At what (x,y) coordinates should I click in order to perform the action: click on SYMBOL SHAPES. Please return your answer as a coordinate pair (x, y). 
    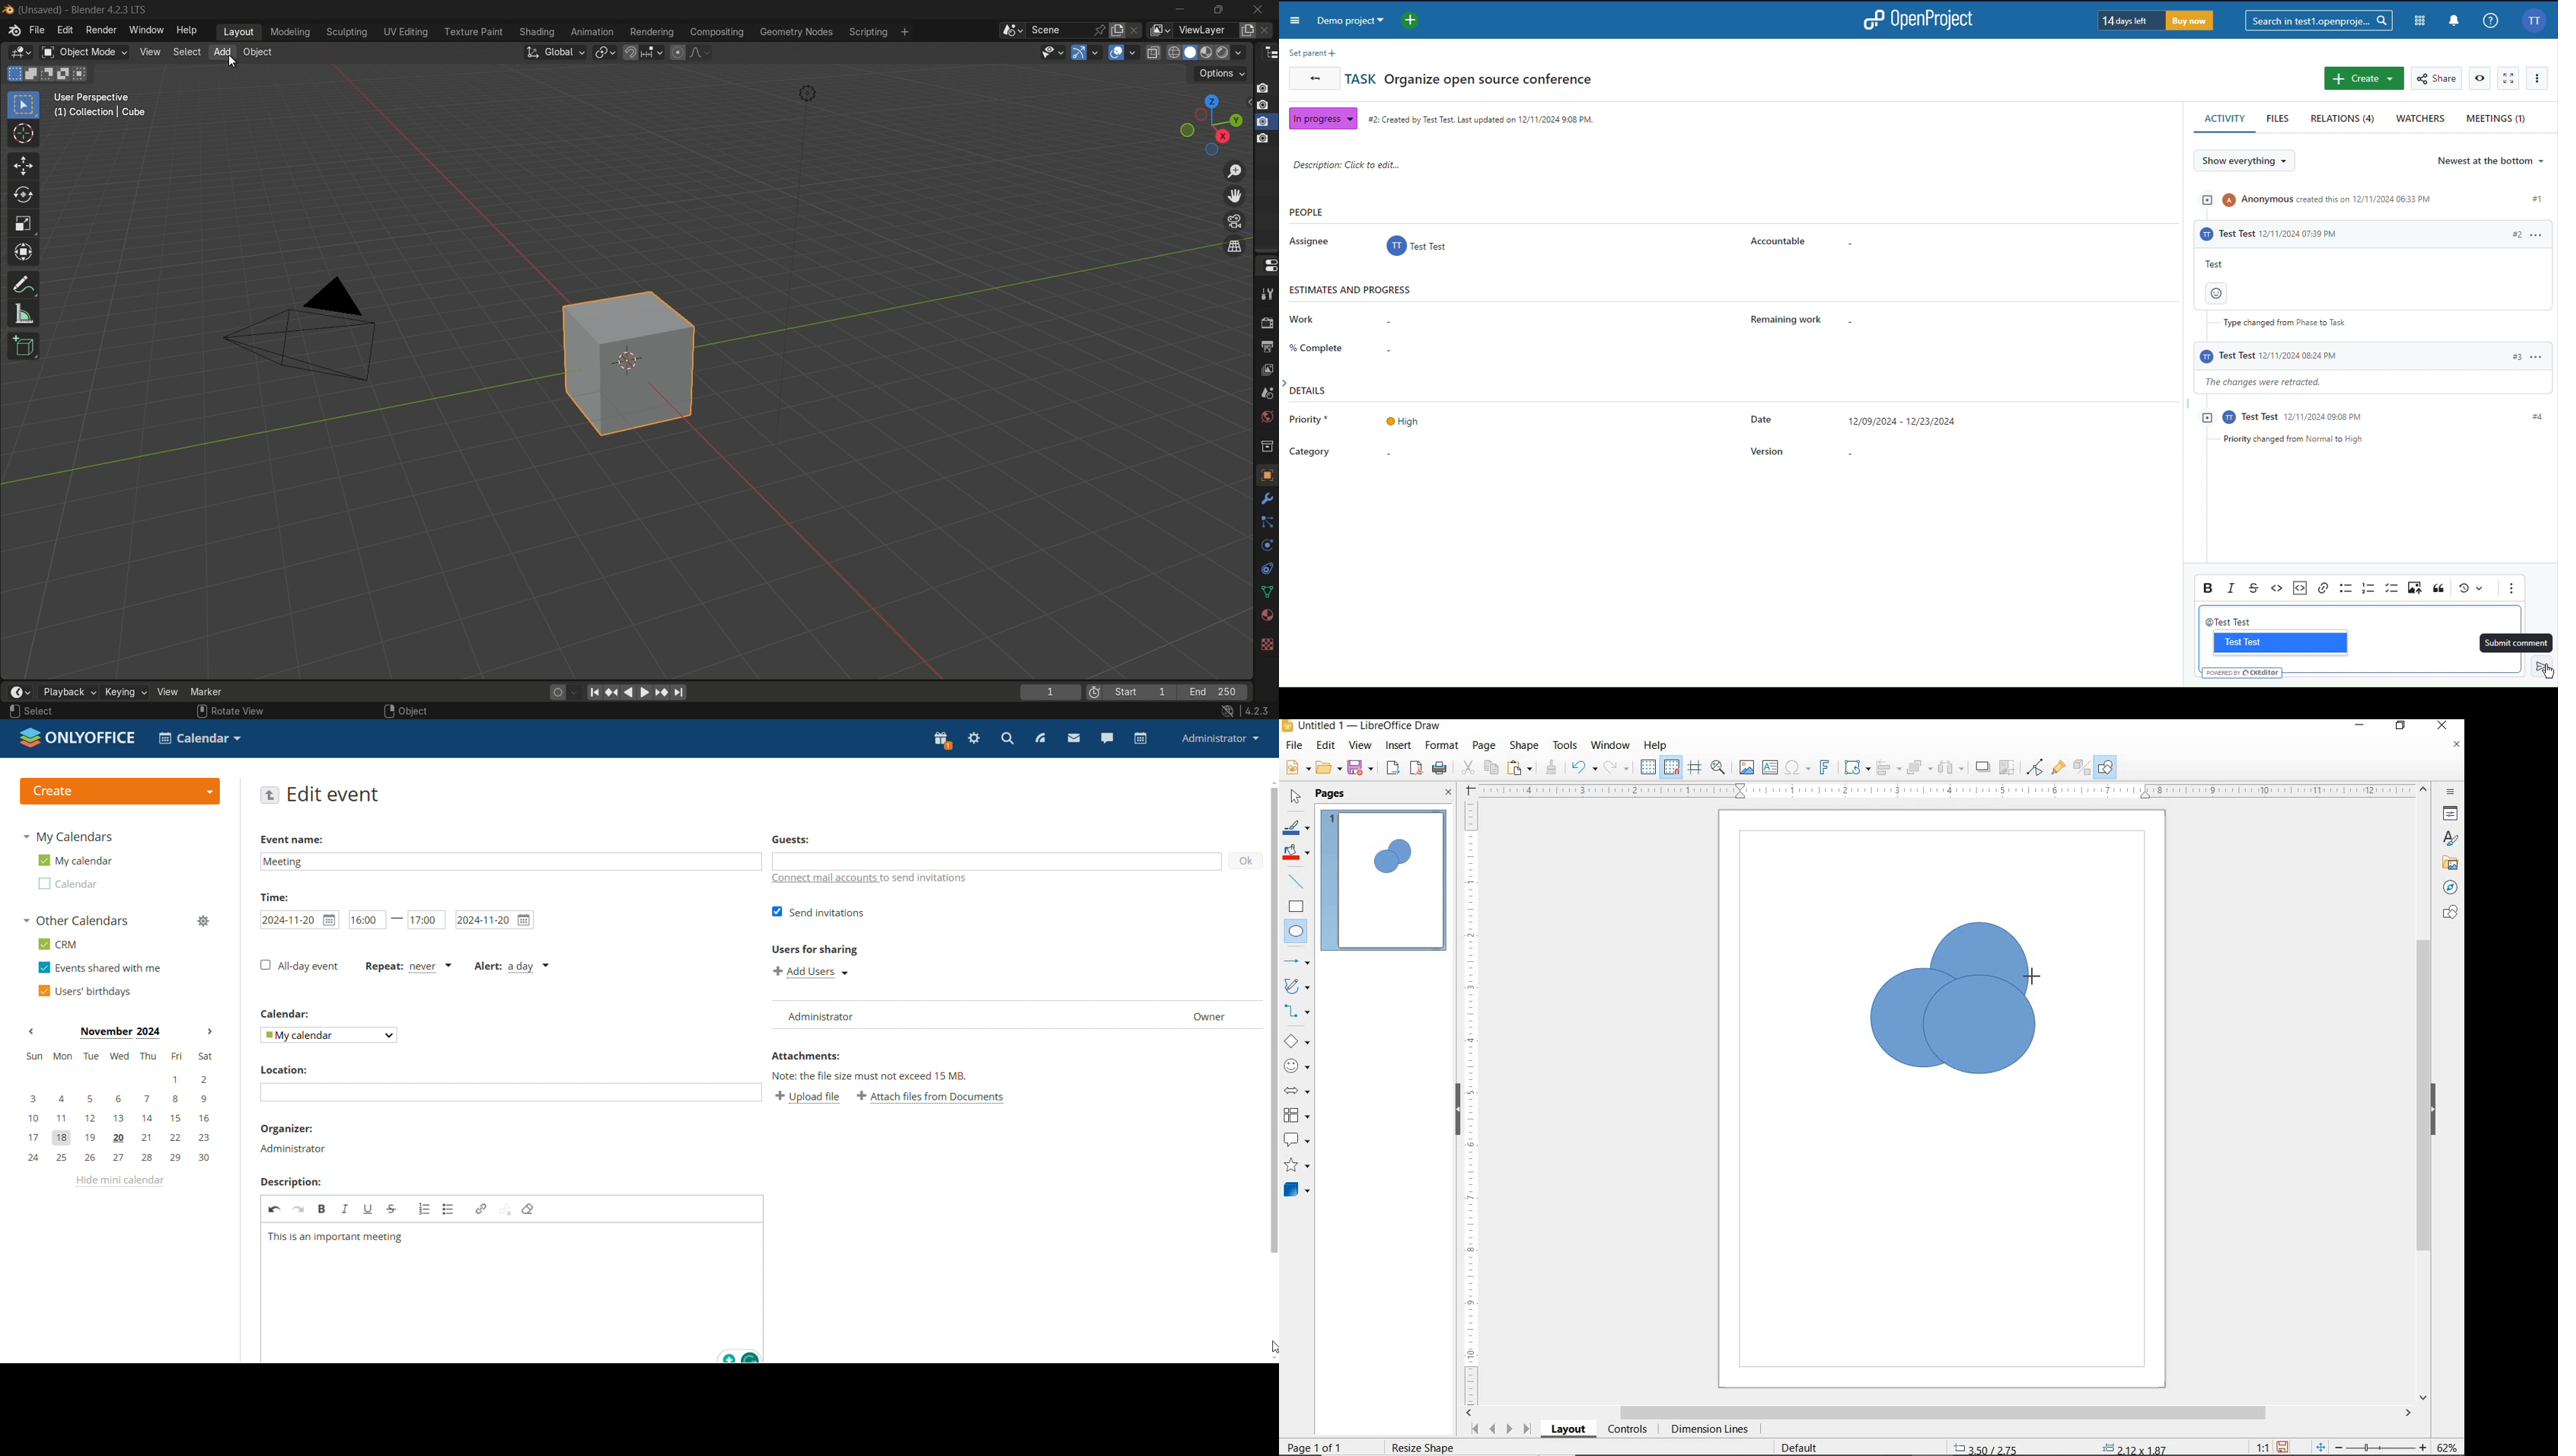
    Looking at the image, I should click on (1297, 1066).